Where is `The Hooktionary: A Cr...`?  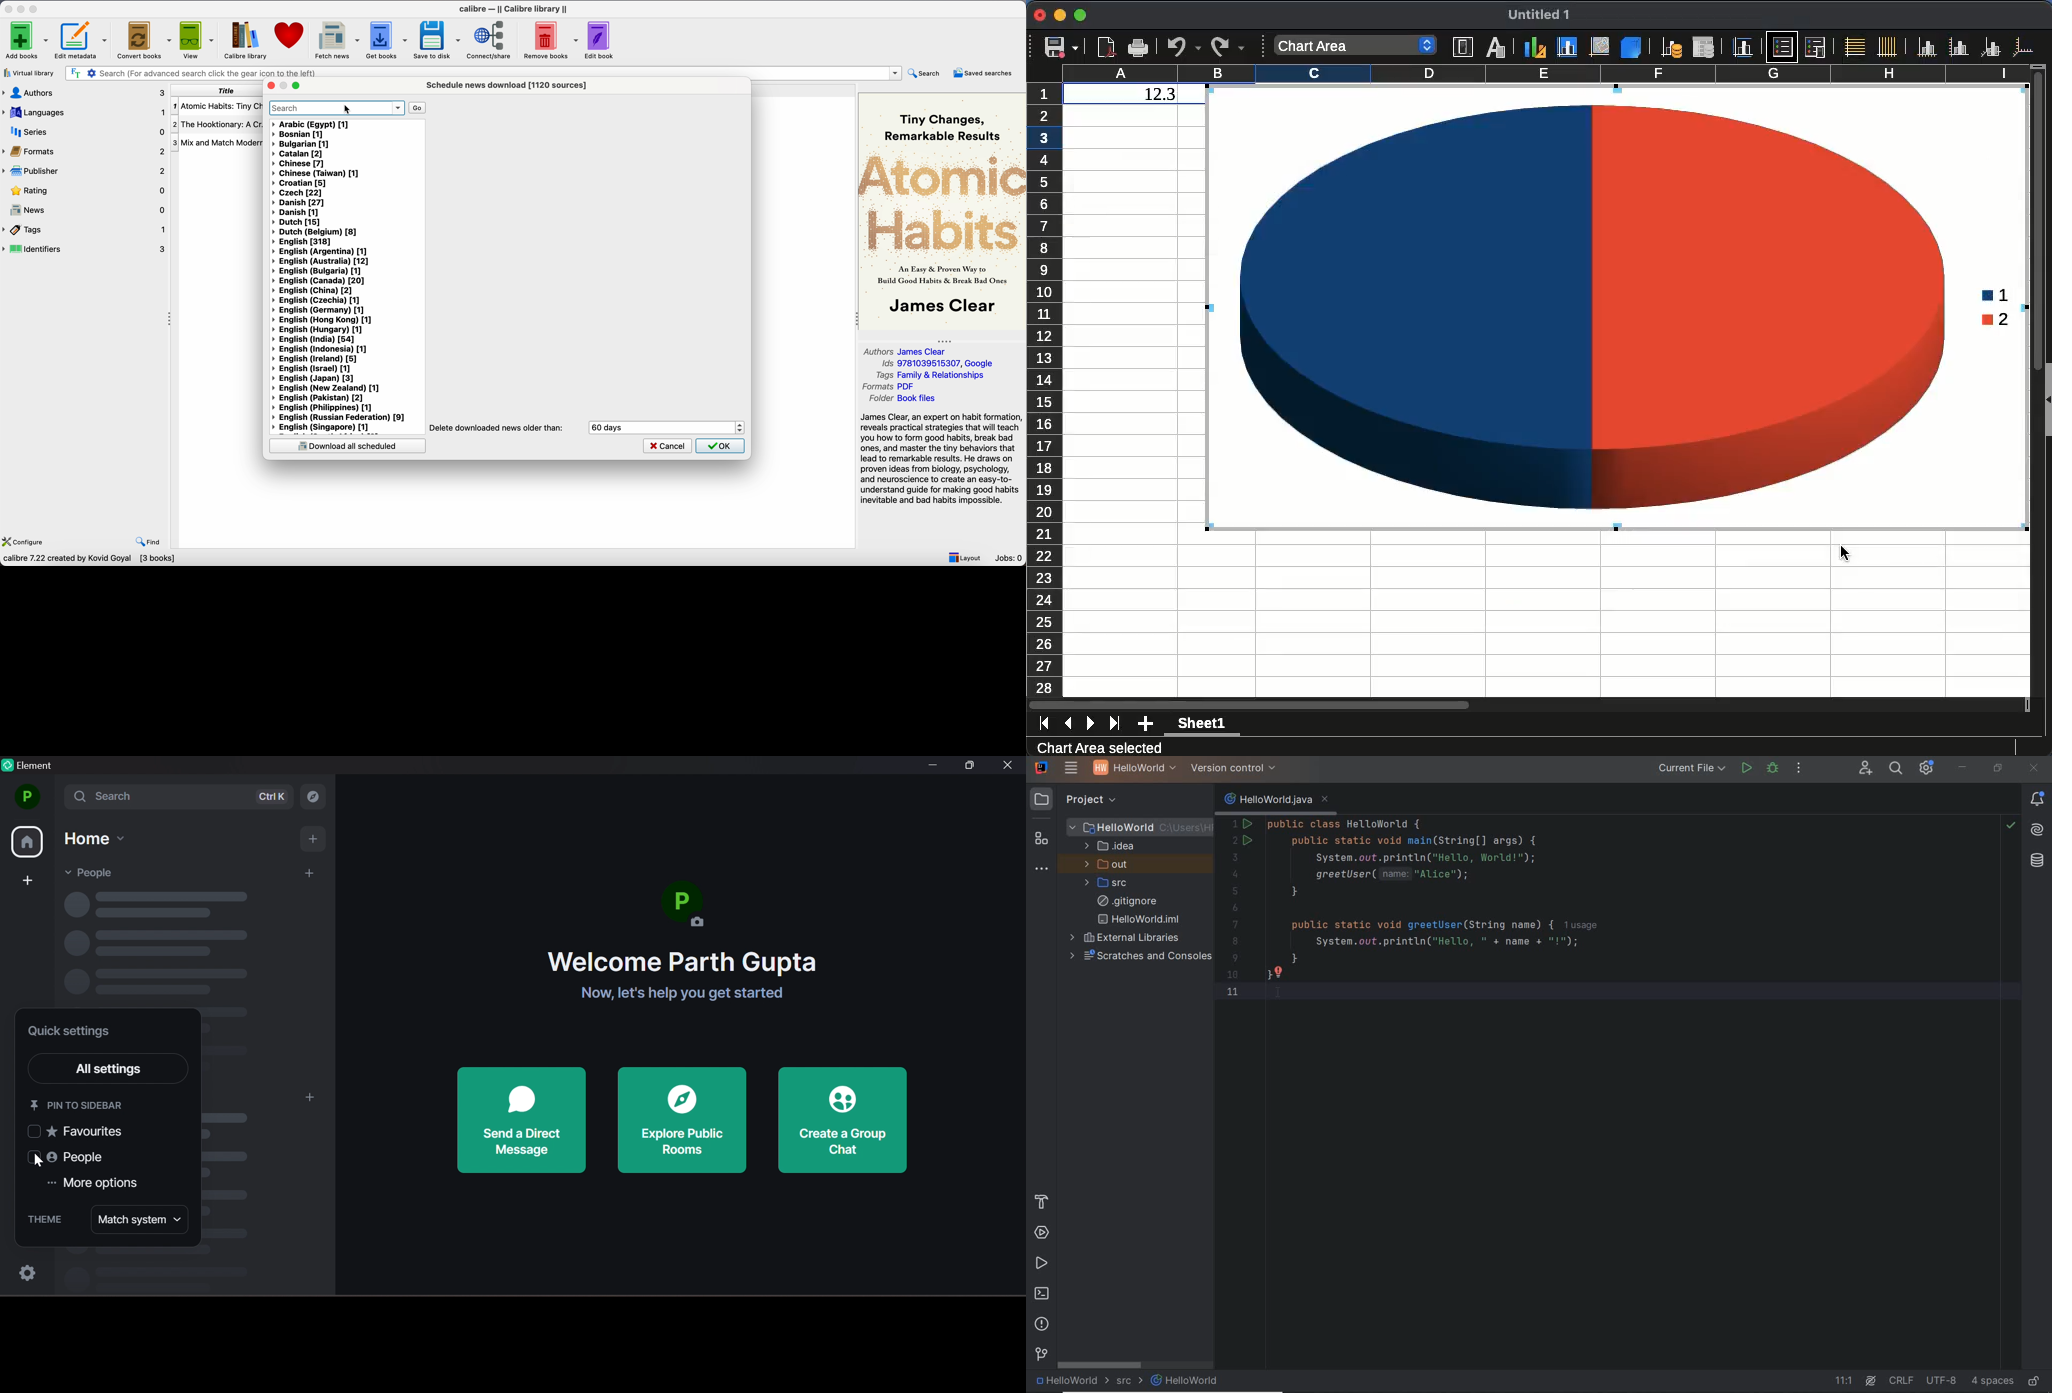
The Hooktionary: A Cr... is located at coordinates (217, 125).